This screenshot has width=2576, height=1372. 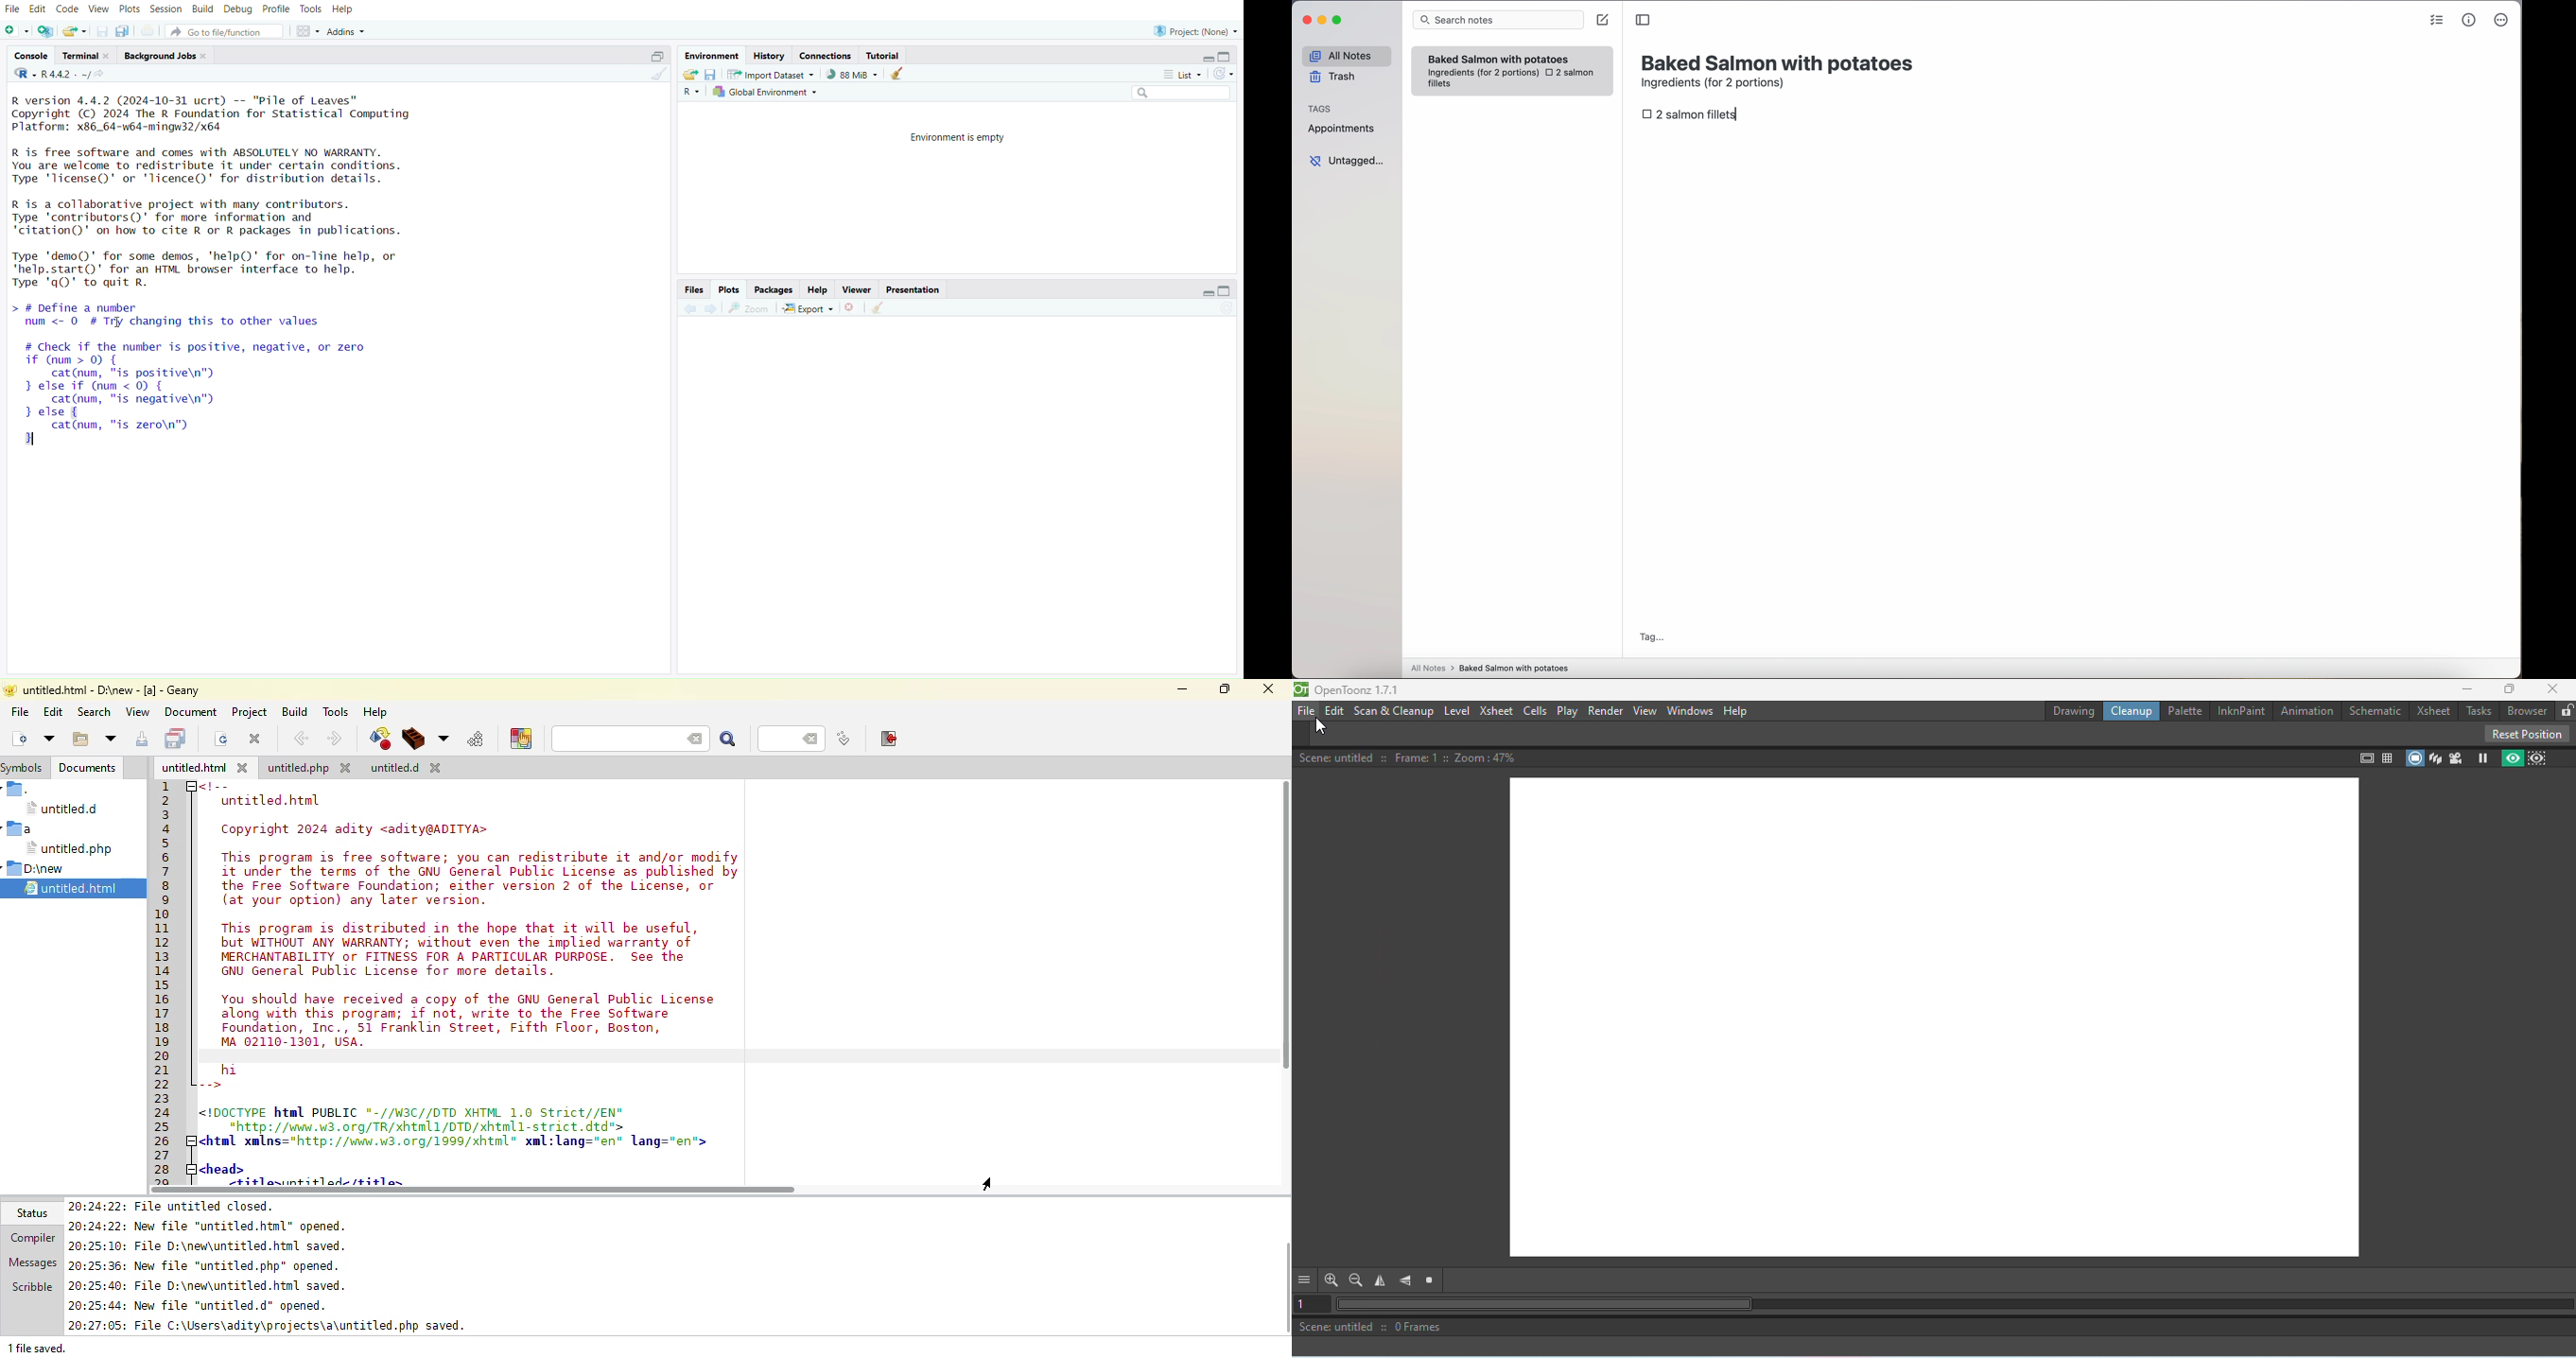 I want to click on viewer, so click(x=858, y=290).